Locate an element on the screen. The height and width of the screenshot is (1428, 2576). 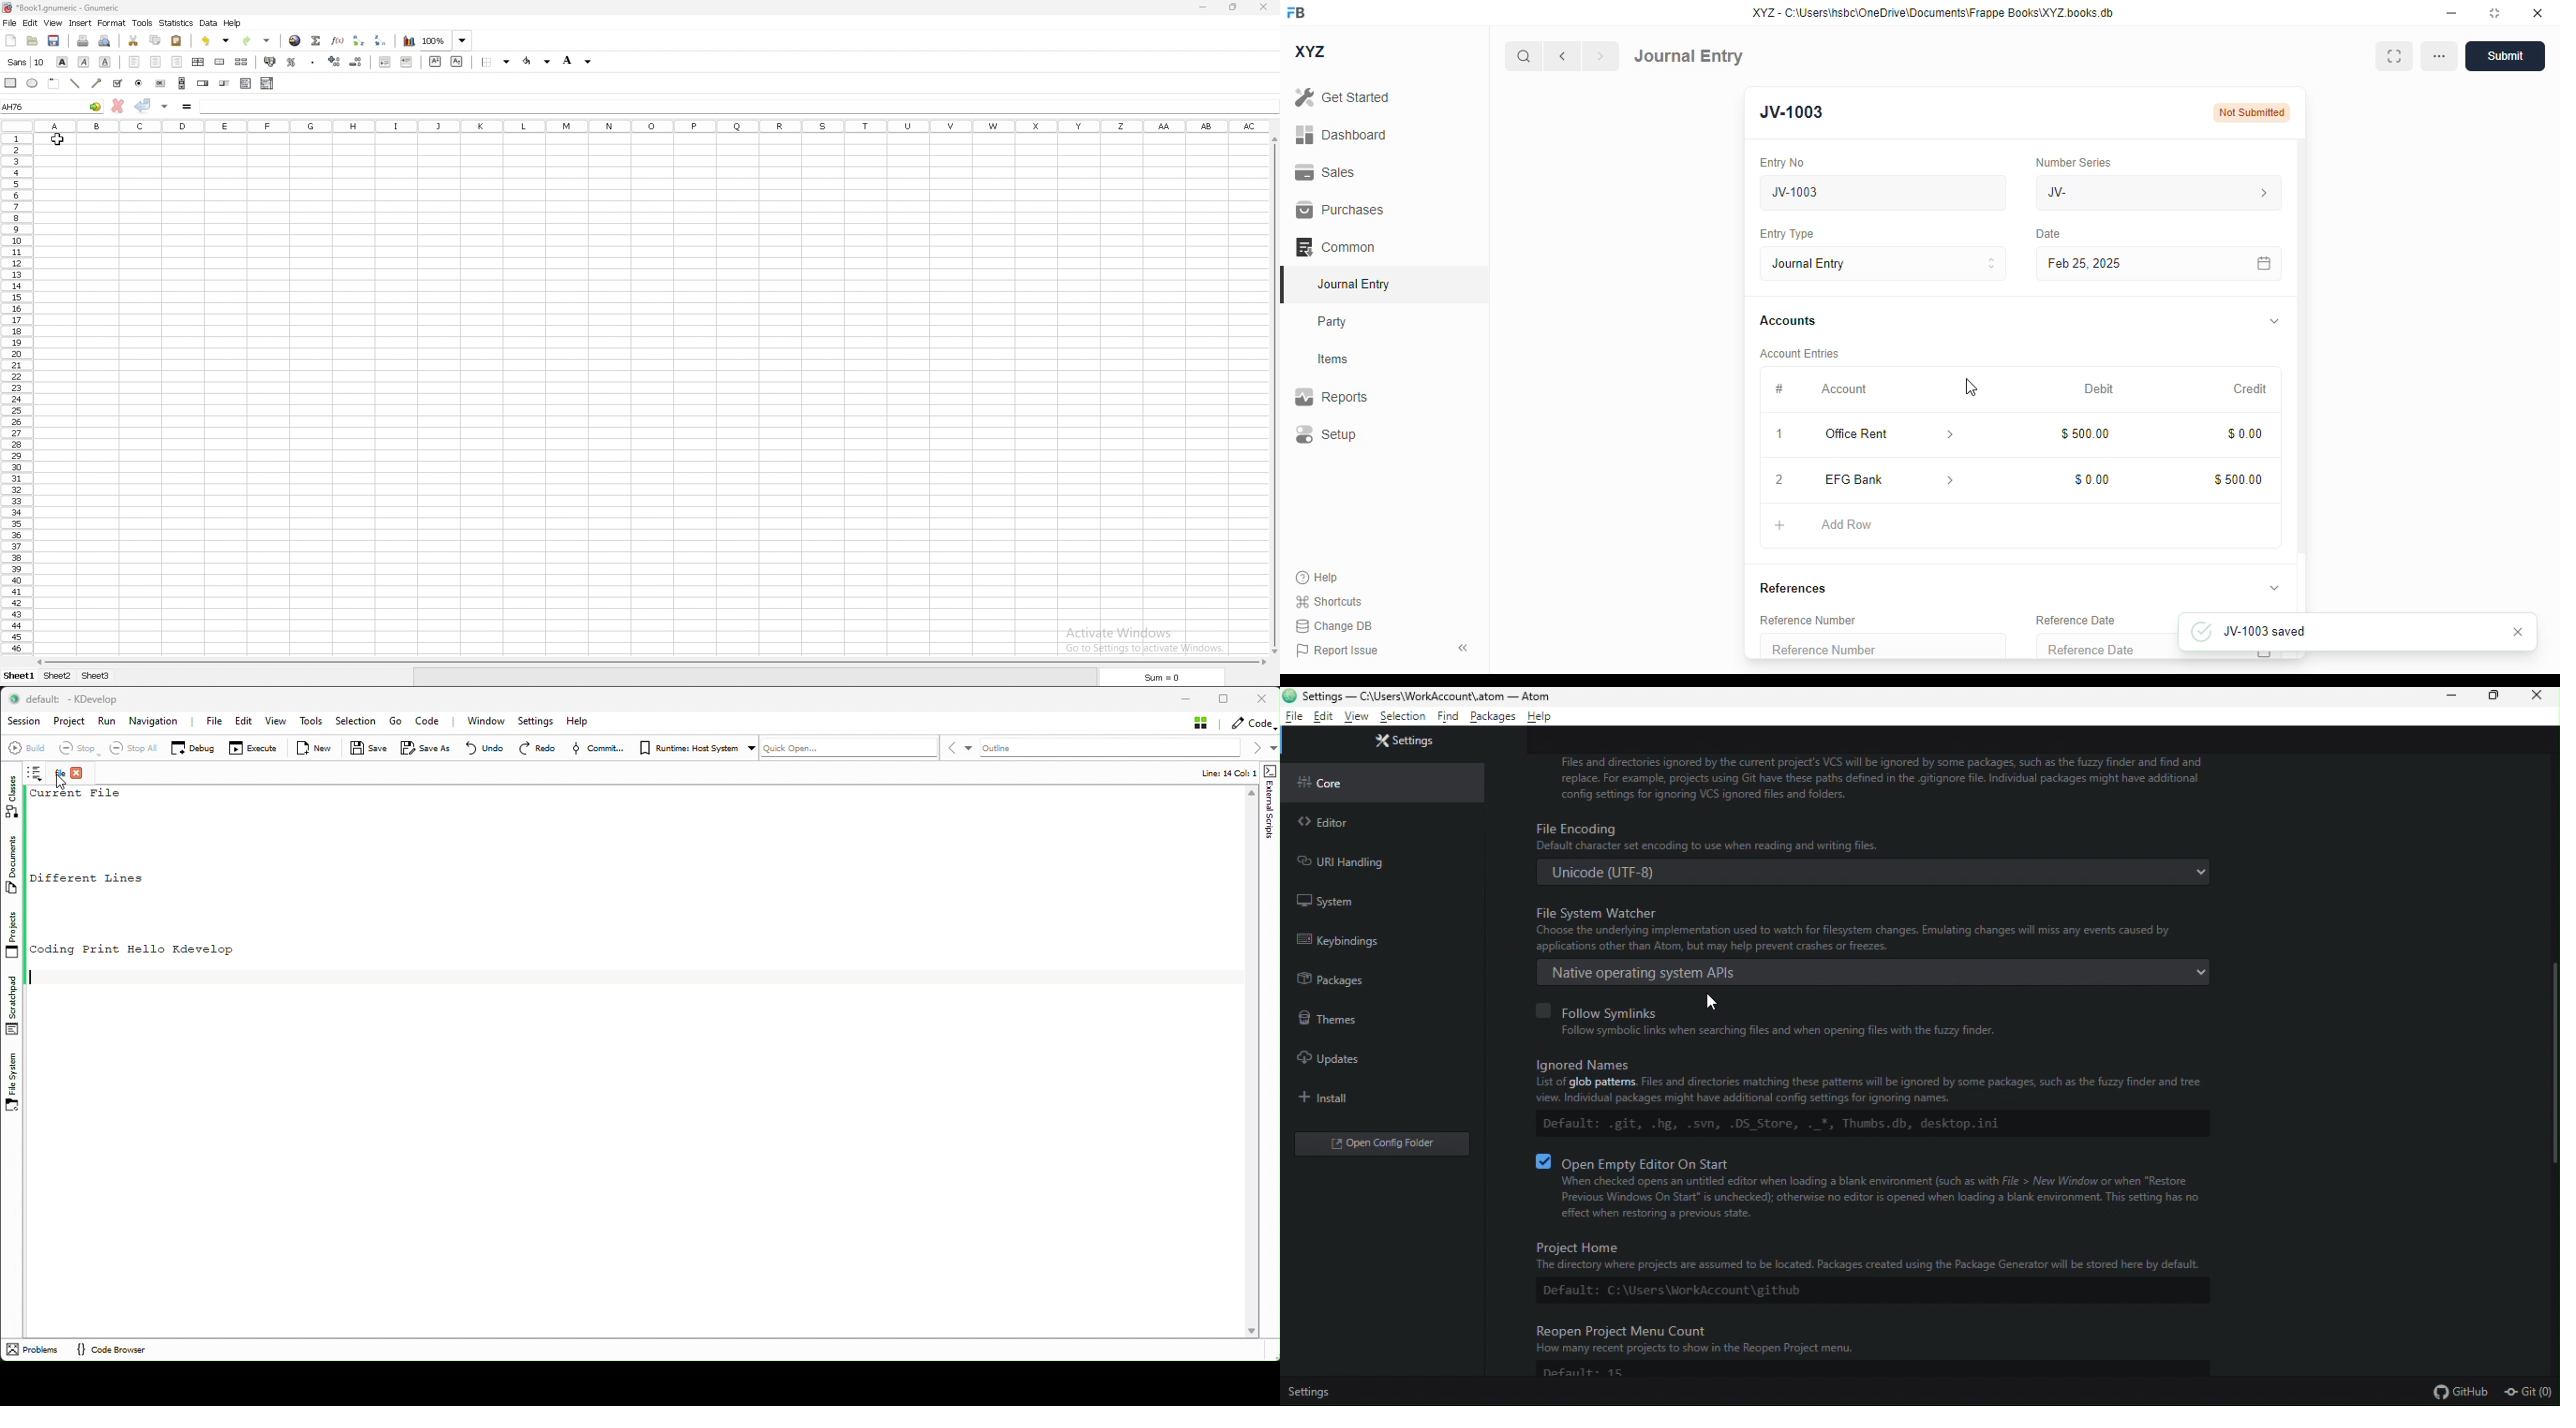
data is located at coordinates (209, 23).